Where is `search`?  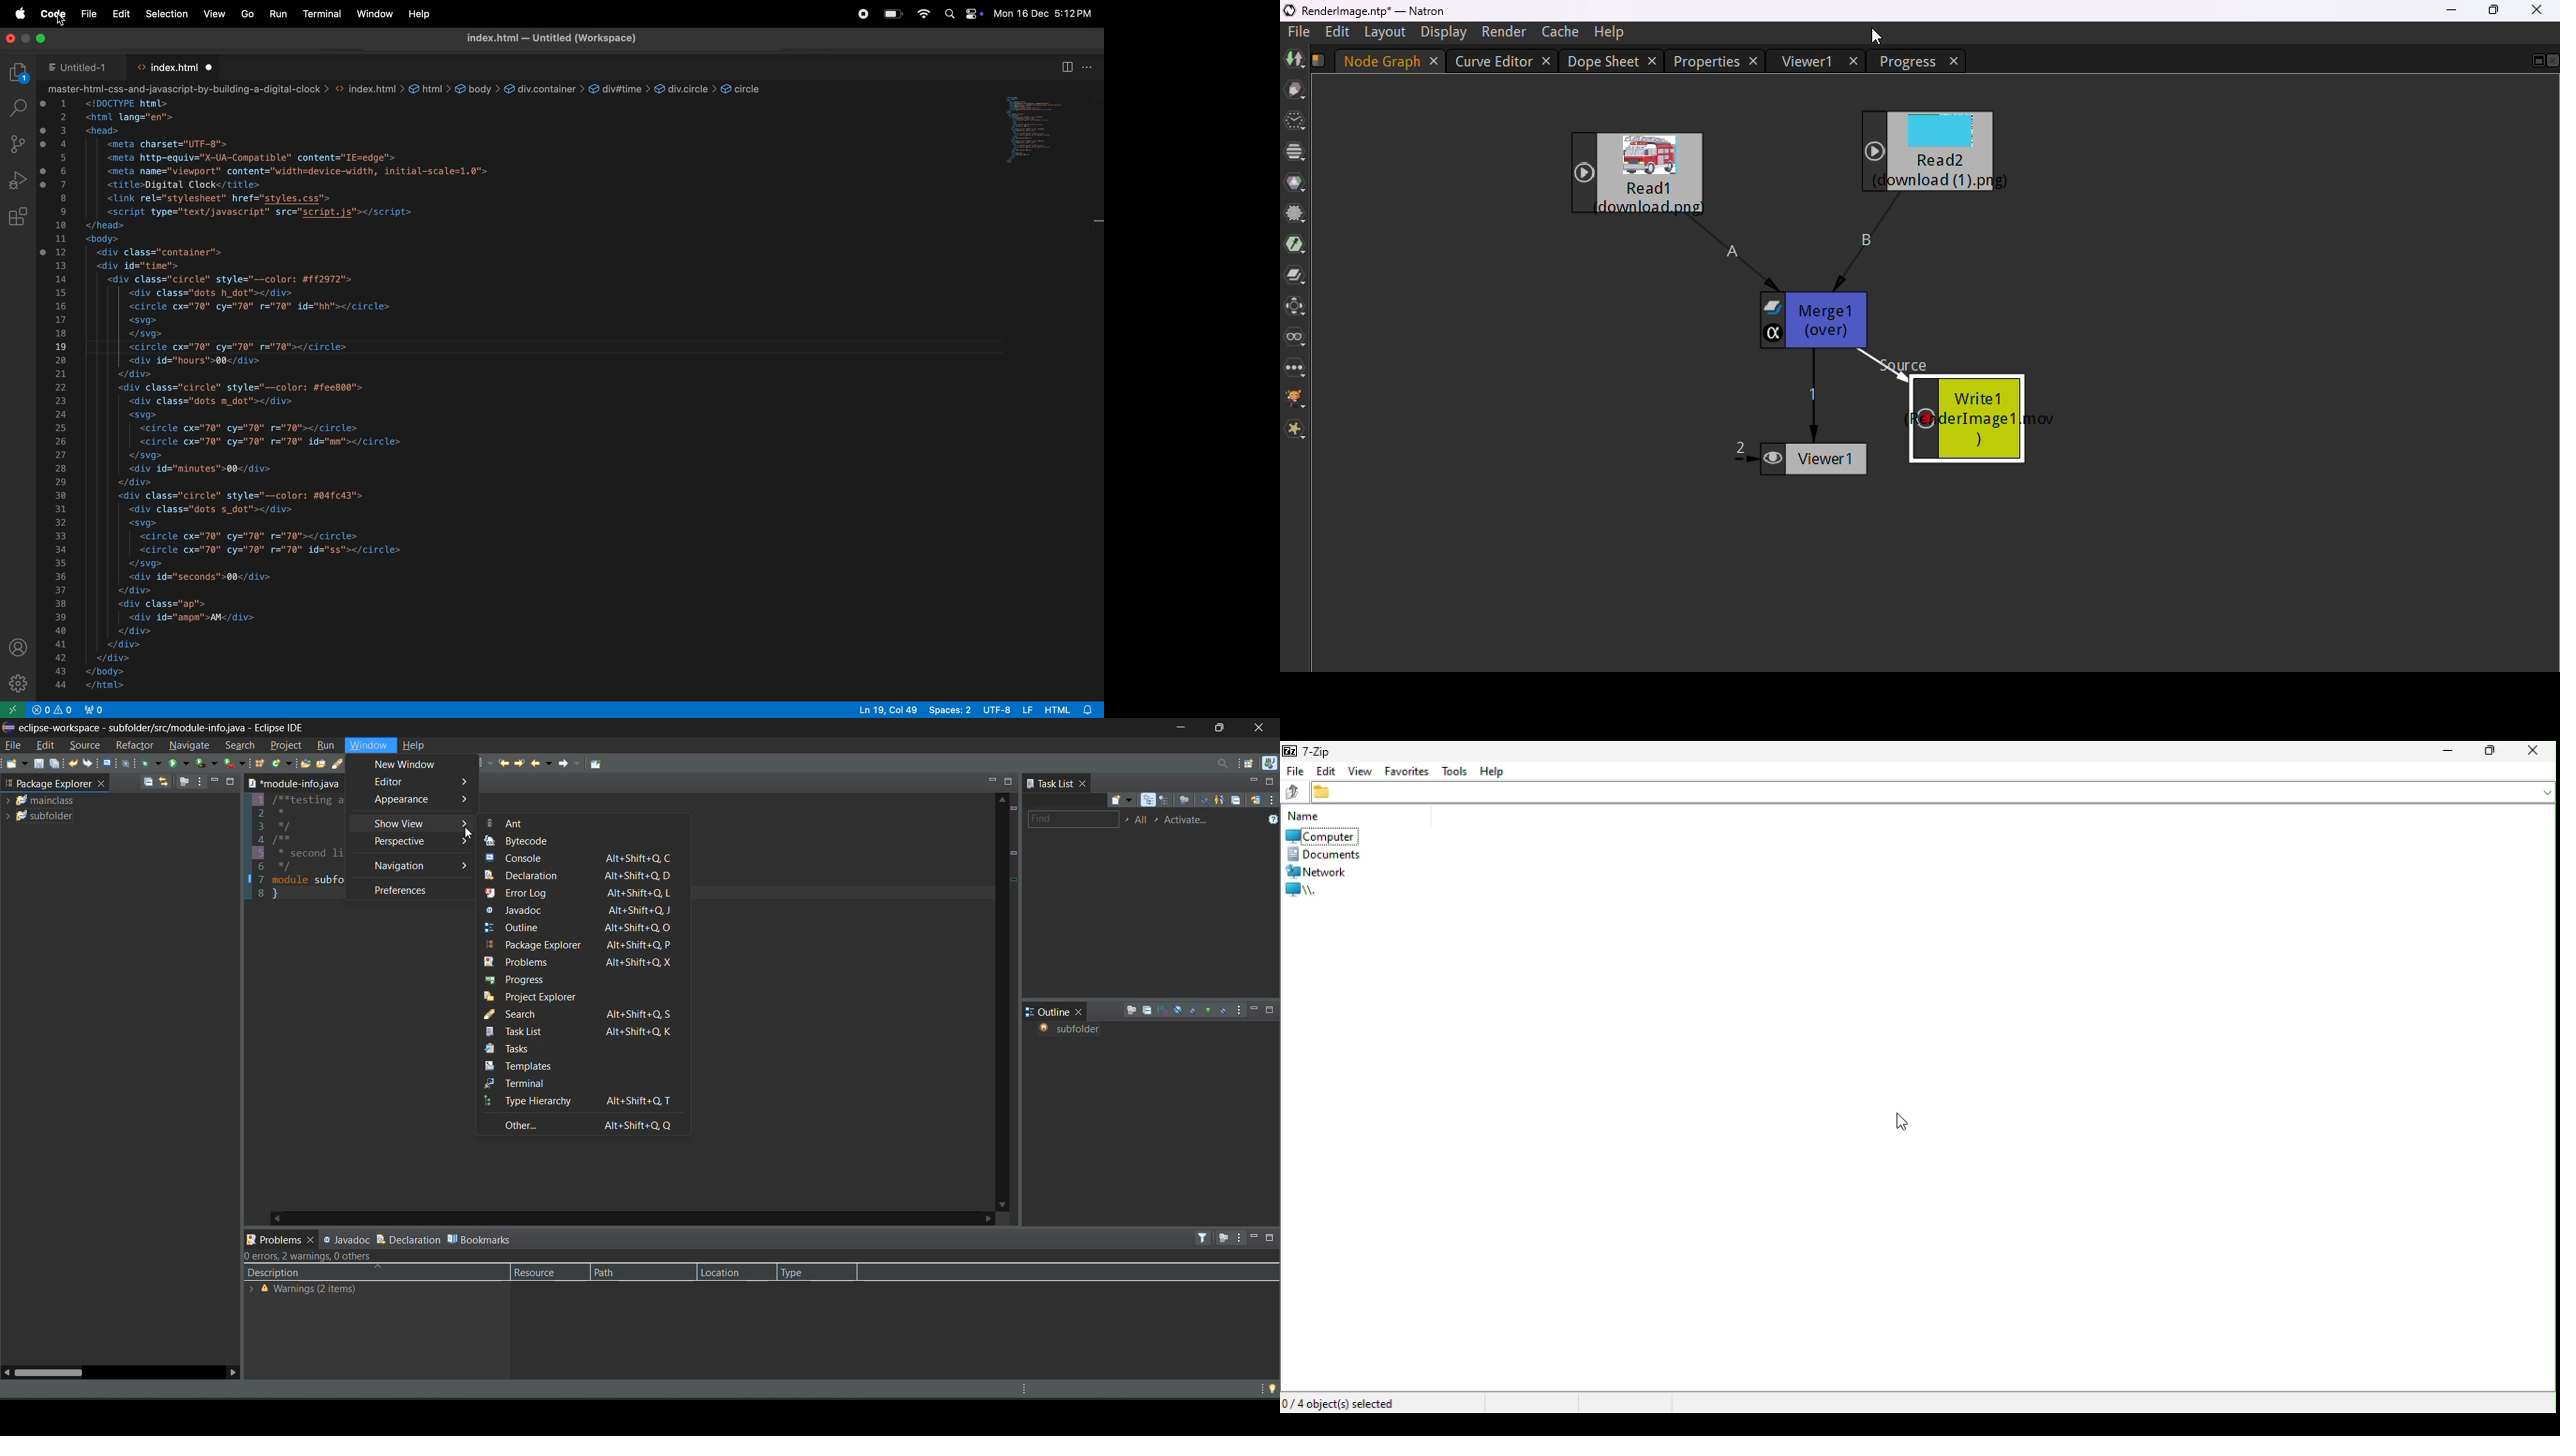 search is located at coordinates (243, 746).